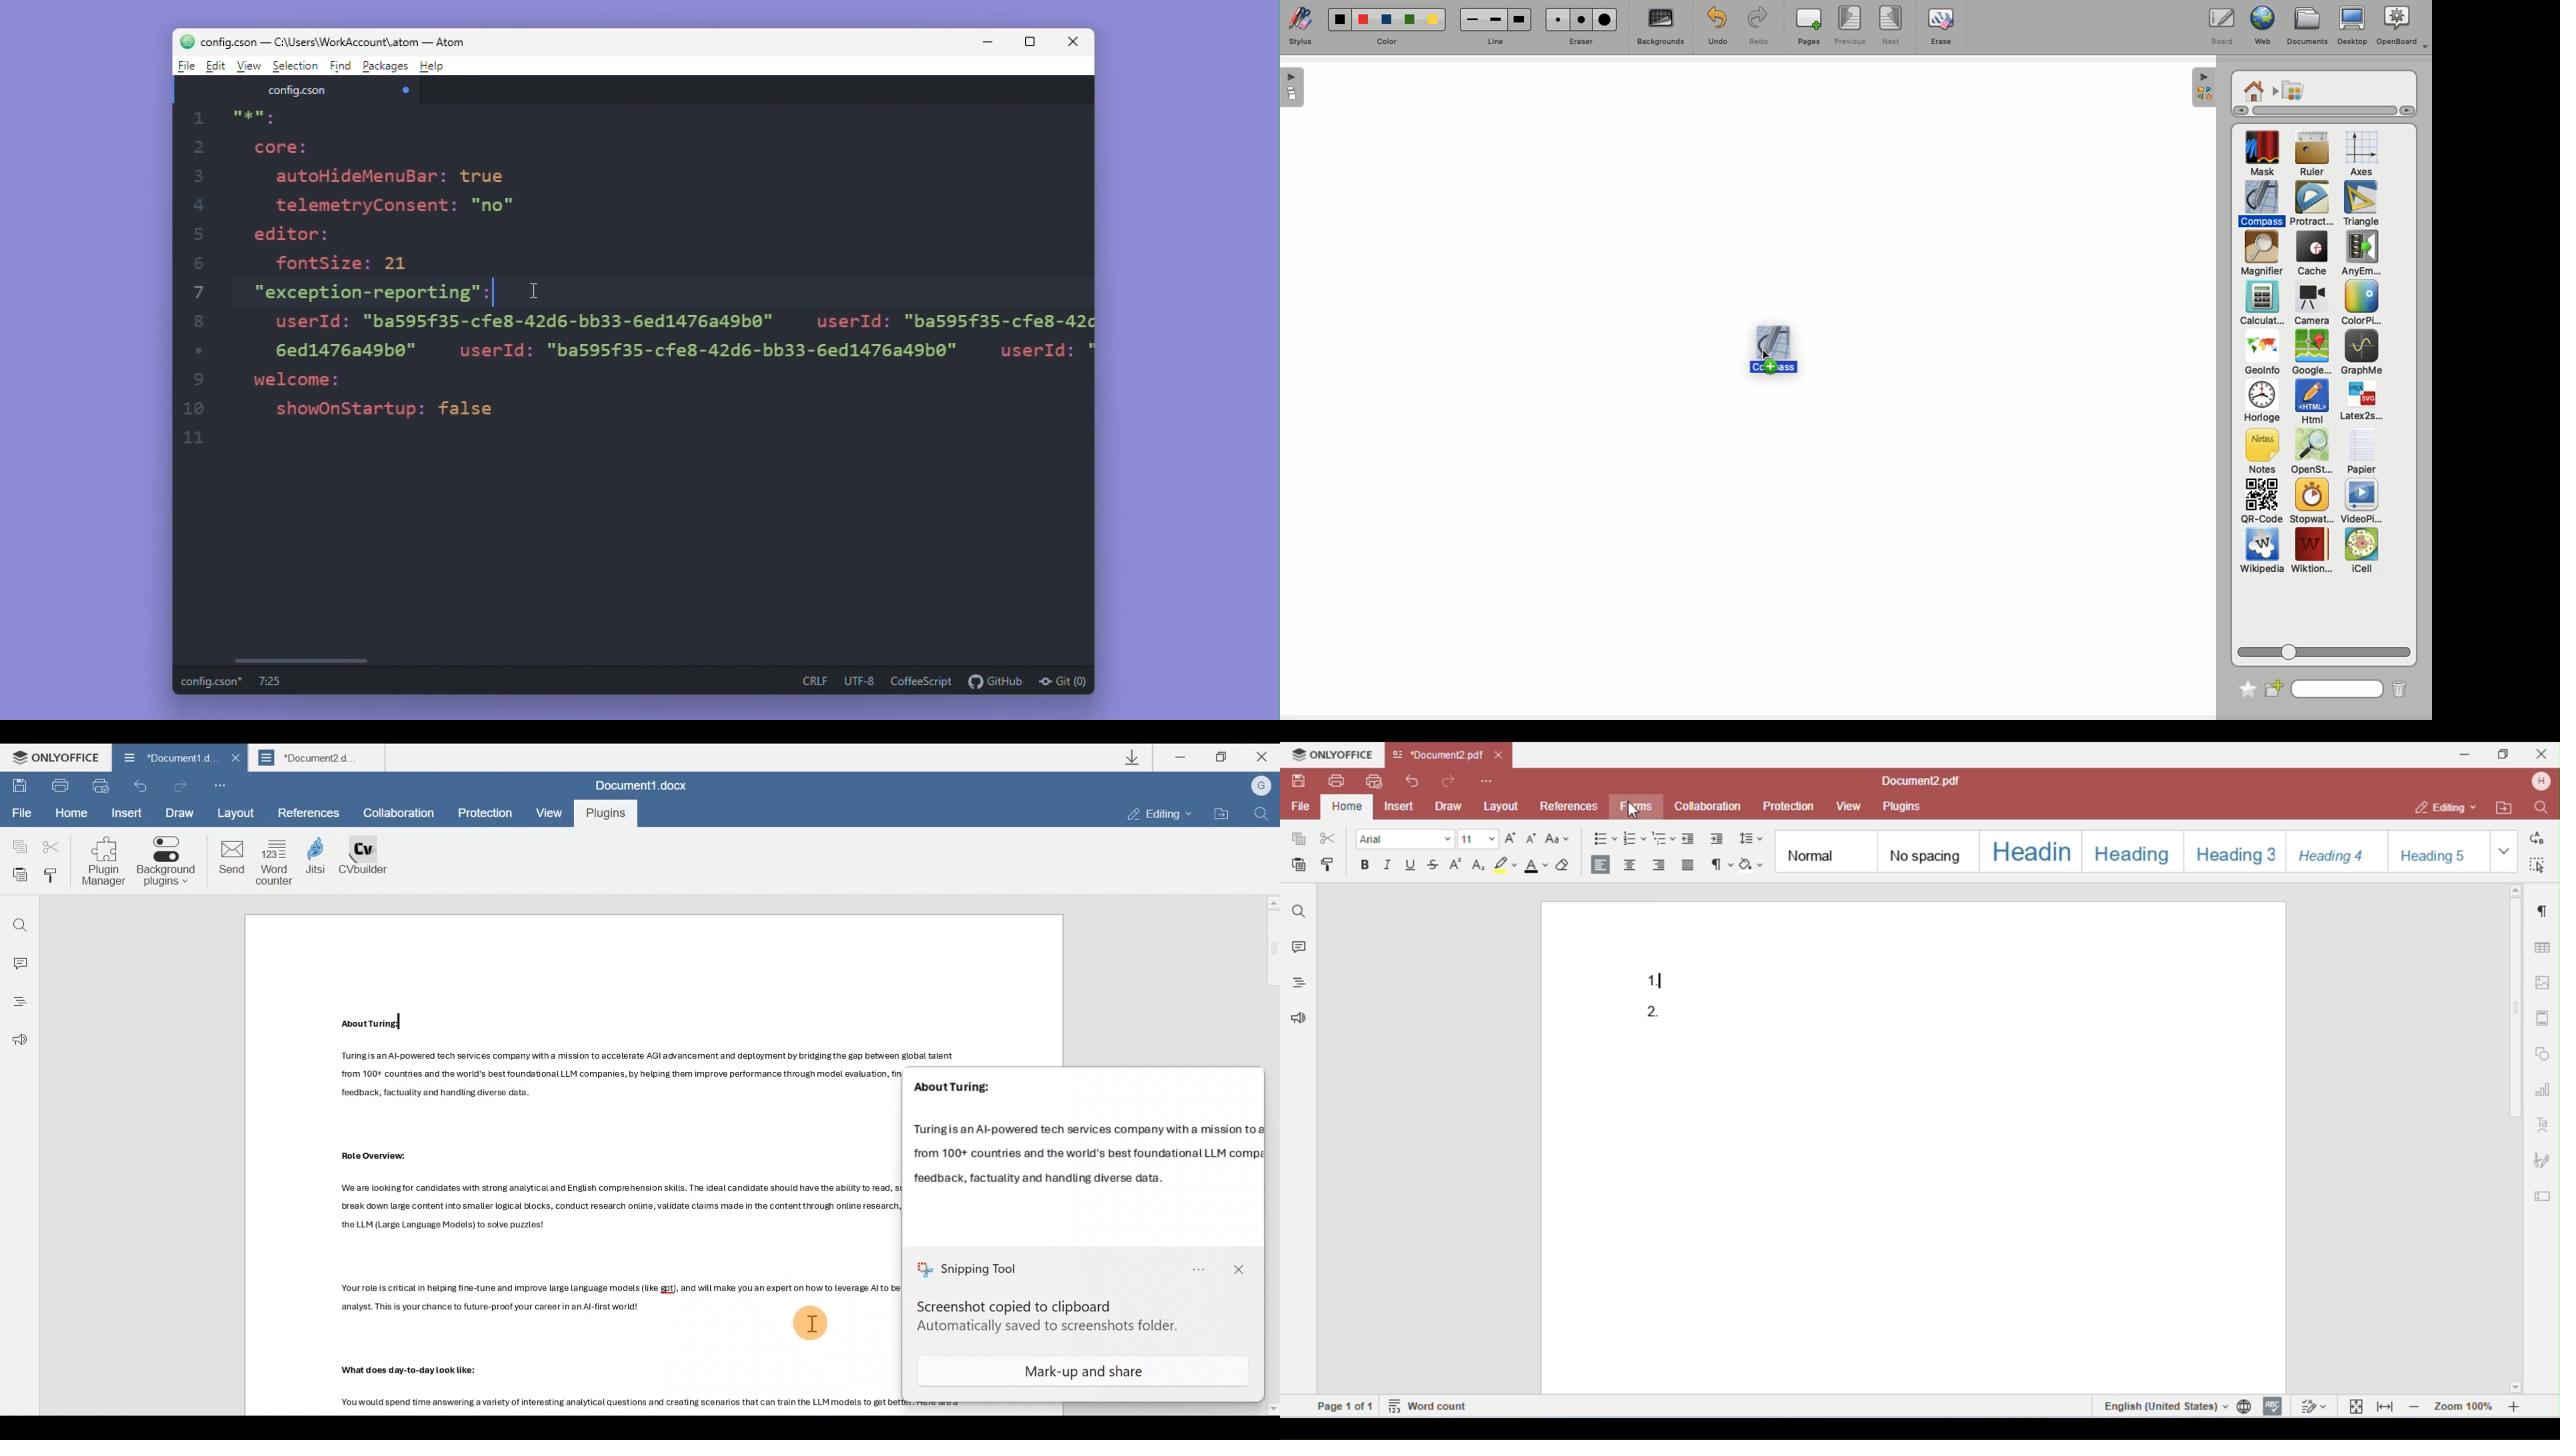  What do you see at coordinates (124, 813) in the screenshot?
I see `Insert` at bounding box center [124, 813].